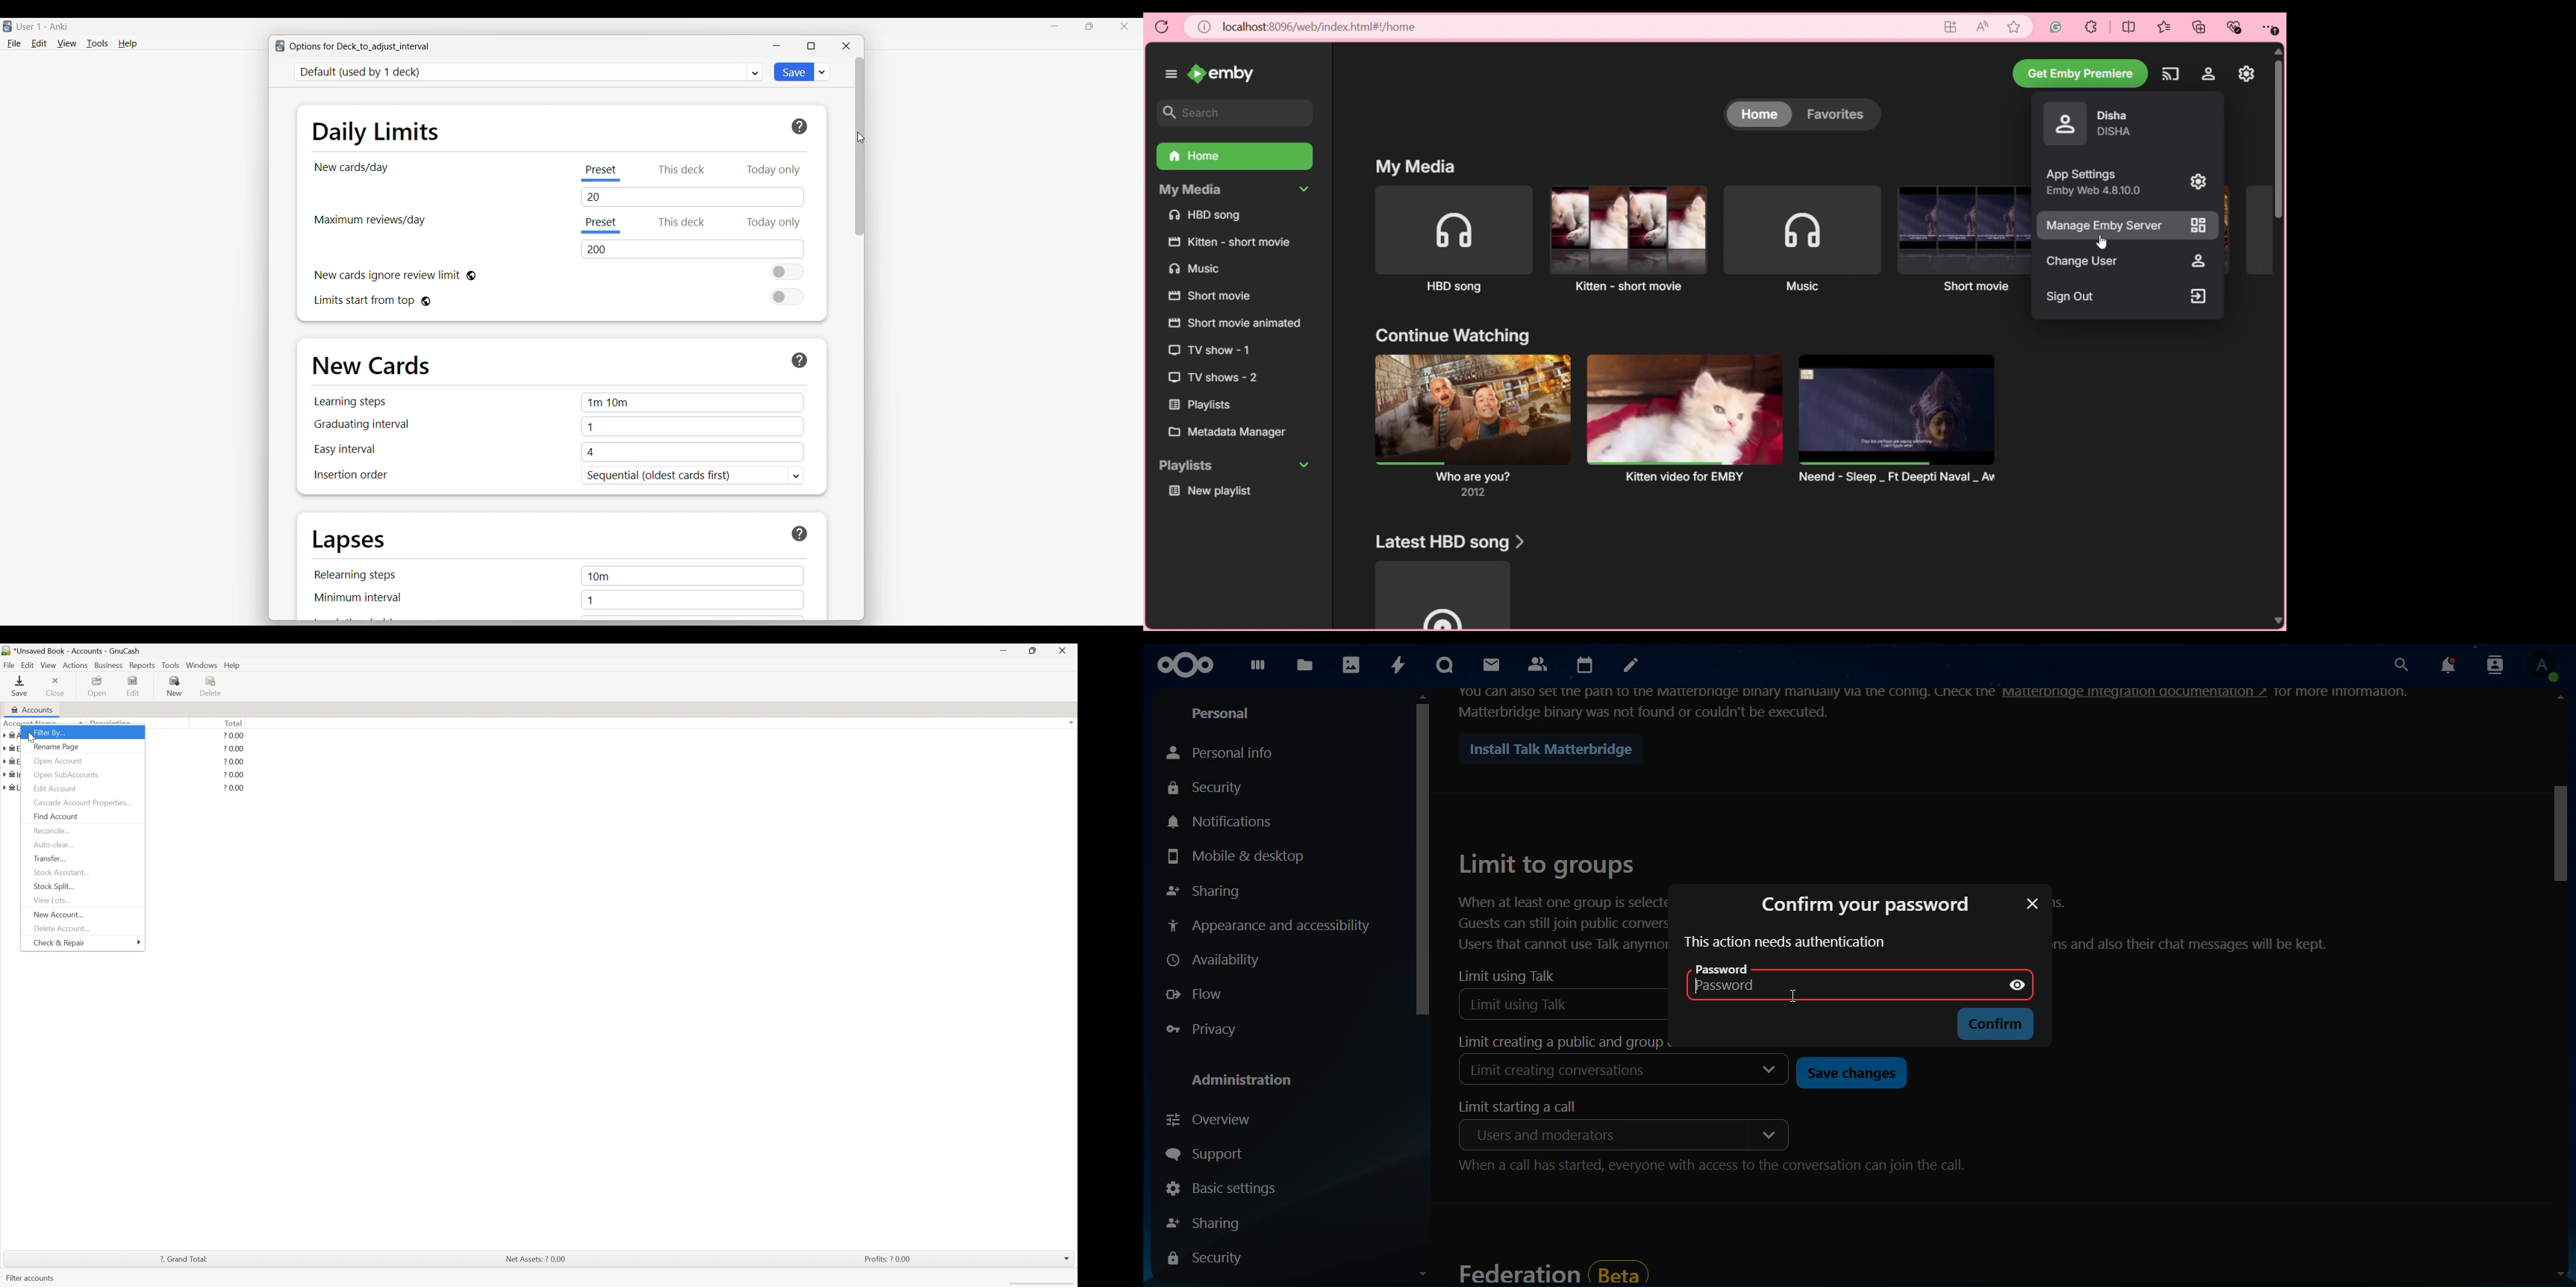 This screenshot has width=2576, height=1288. I want to click on photos, so click(1353, 666).